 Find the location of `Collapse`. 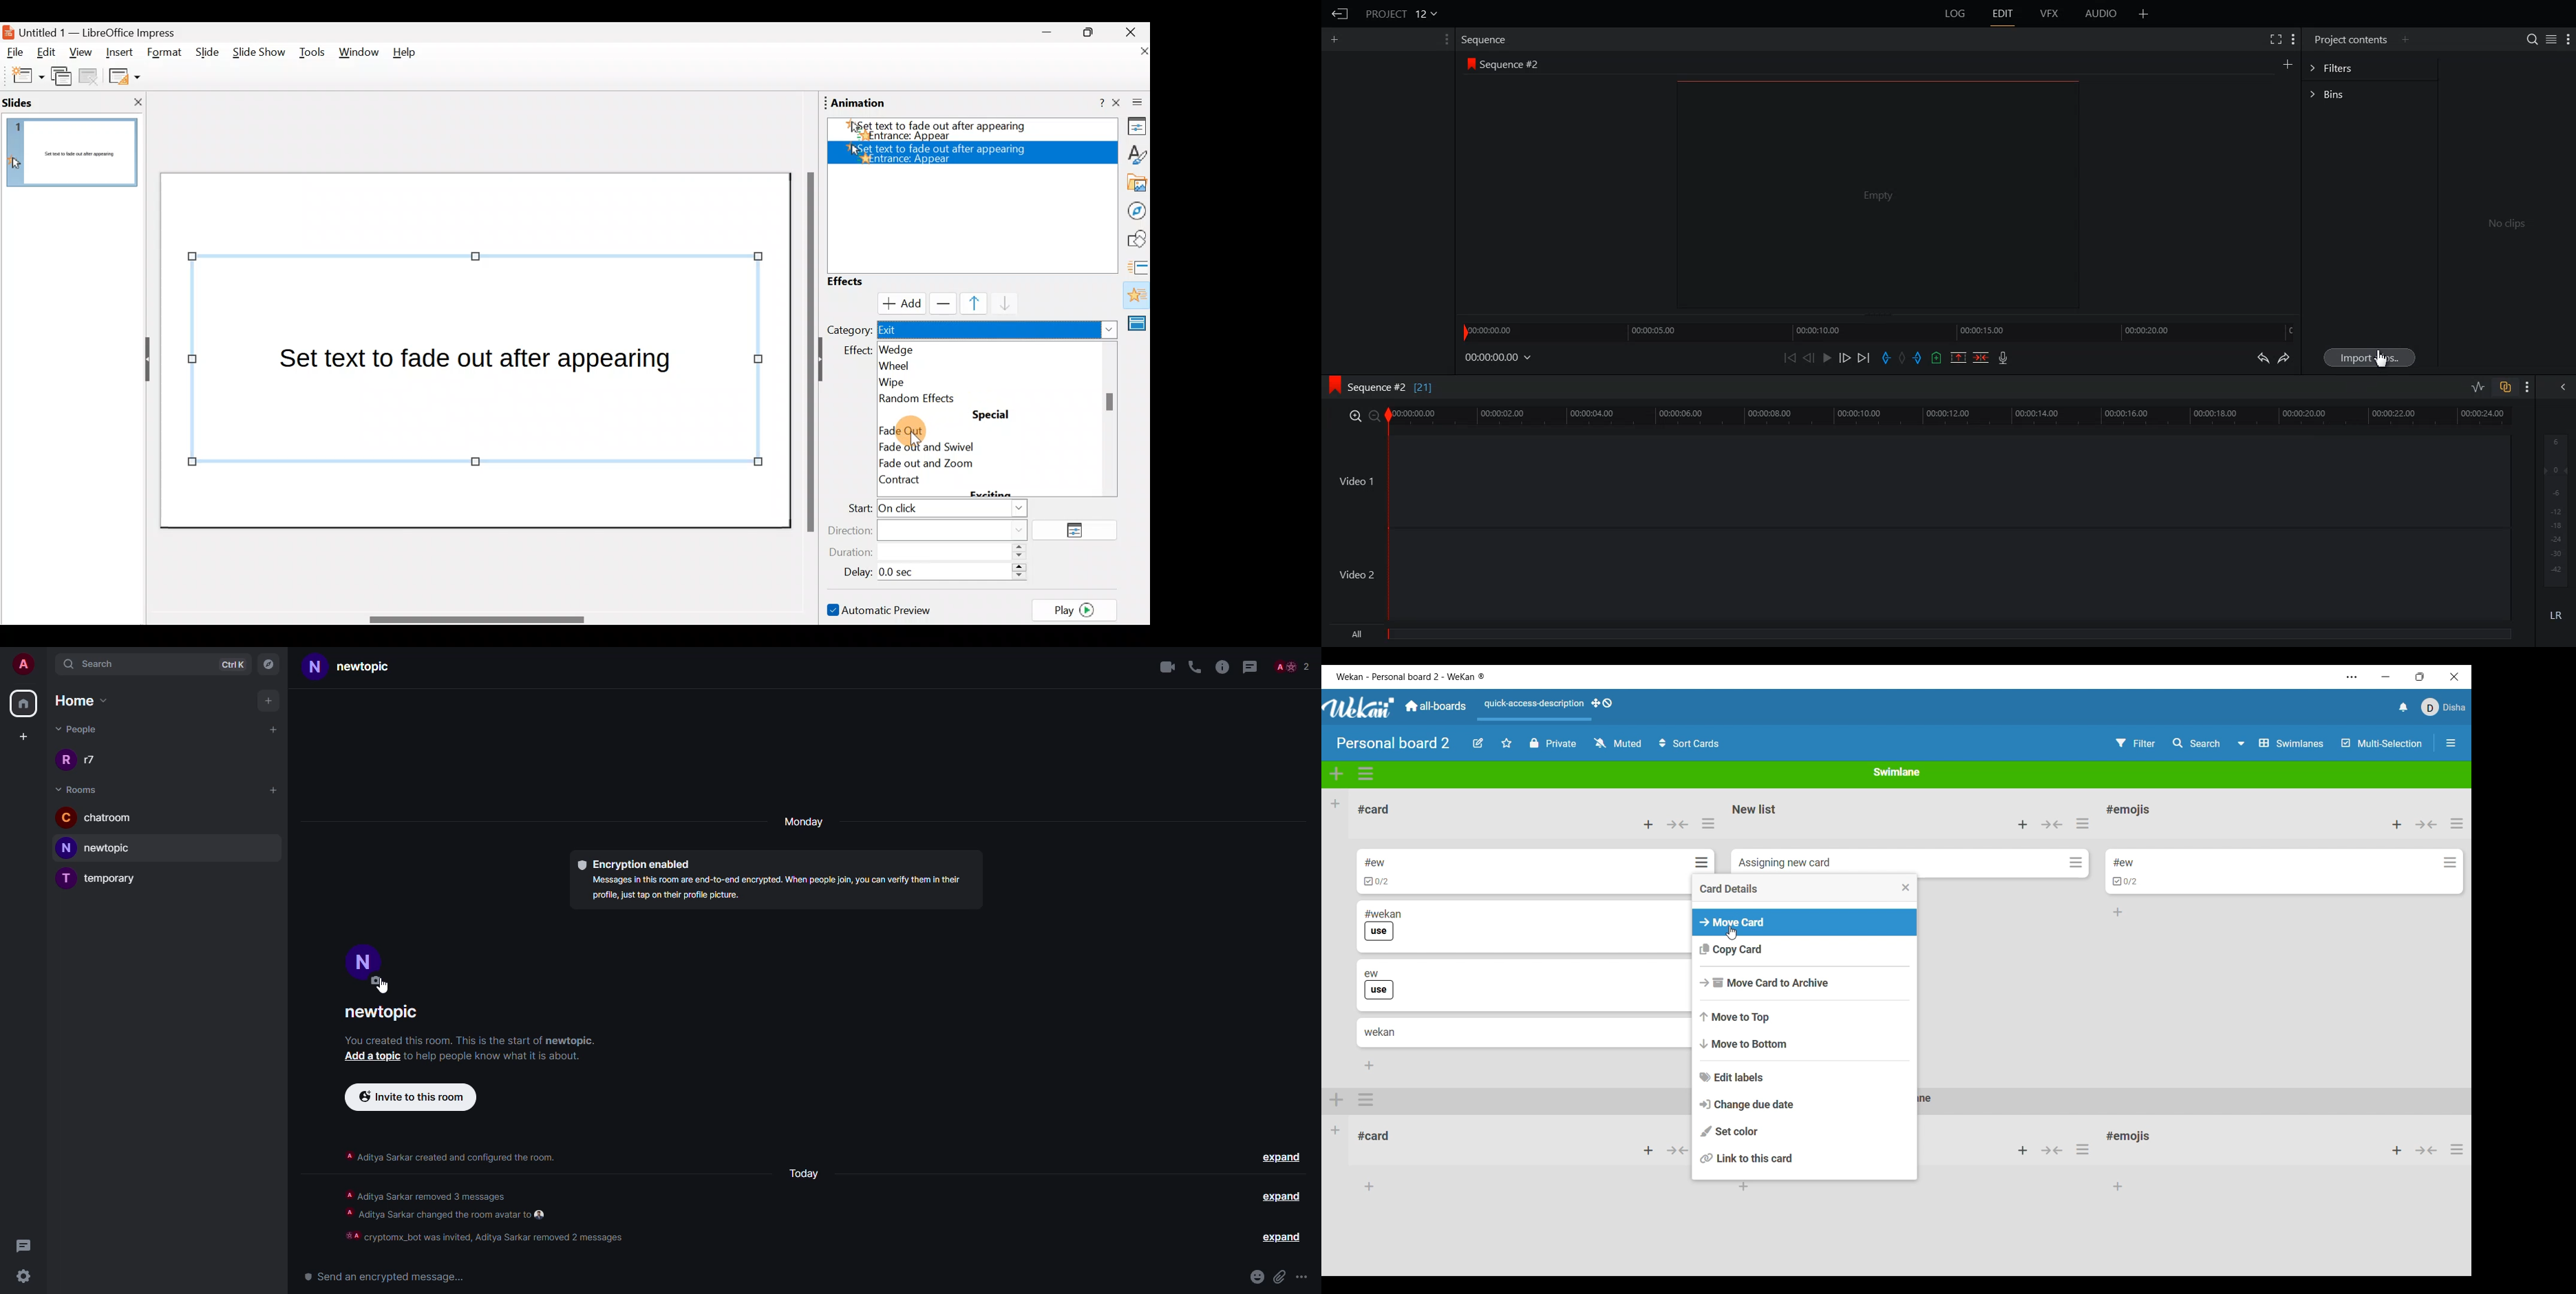

Collapse is located at coordinates (2052, 824).